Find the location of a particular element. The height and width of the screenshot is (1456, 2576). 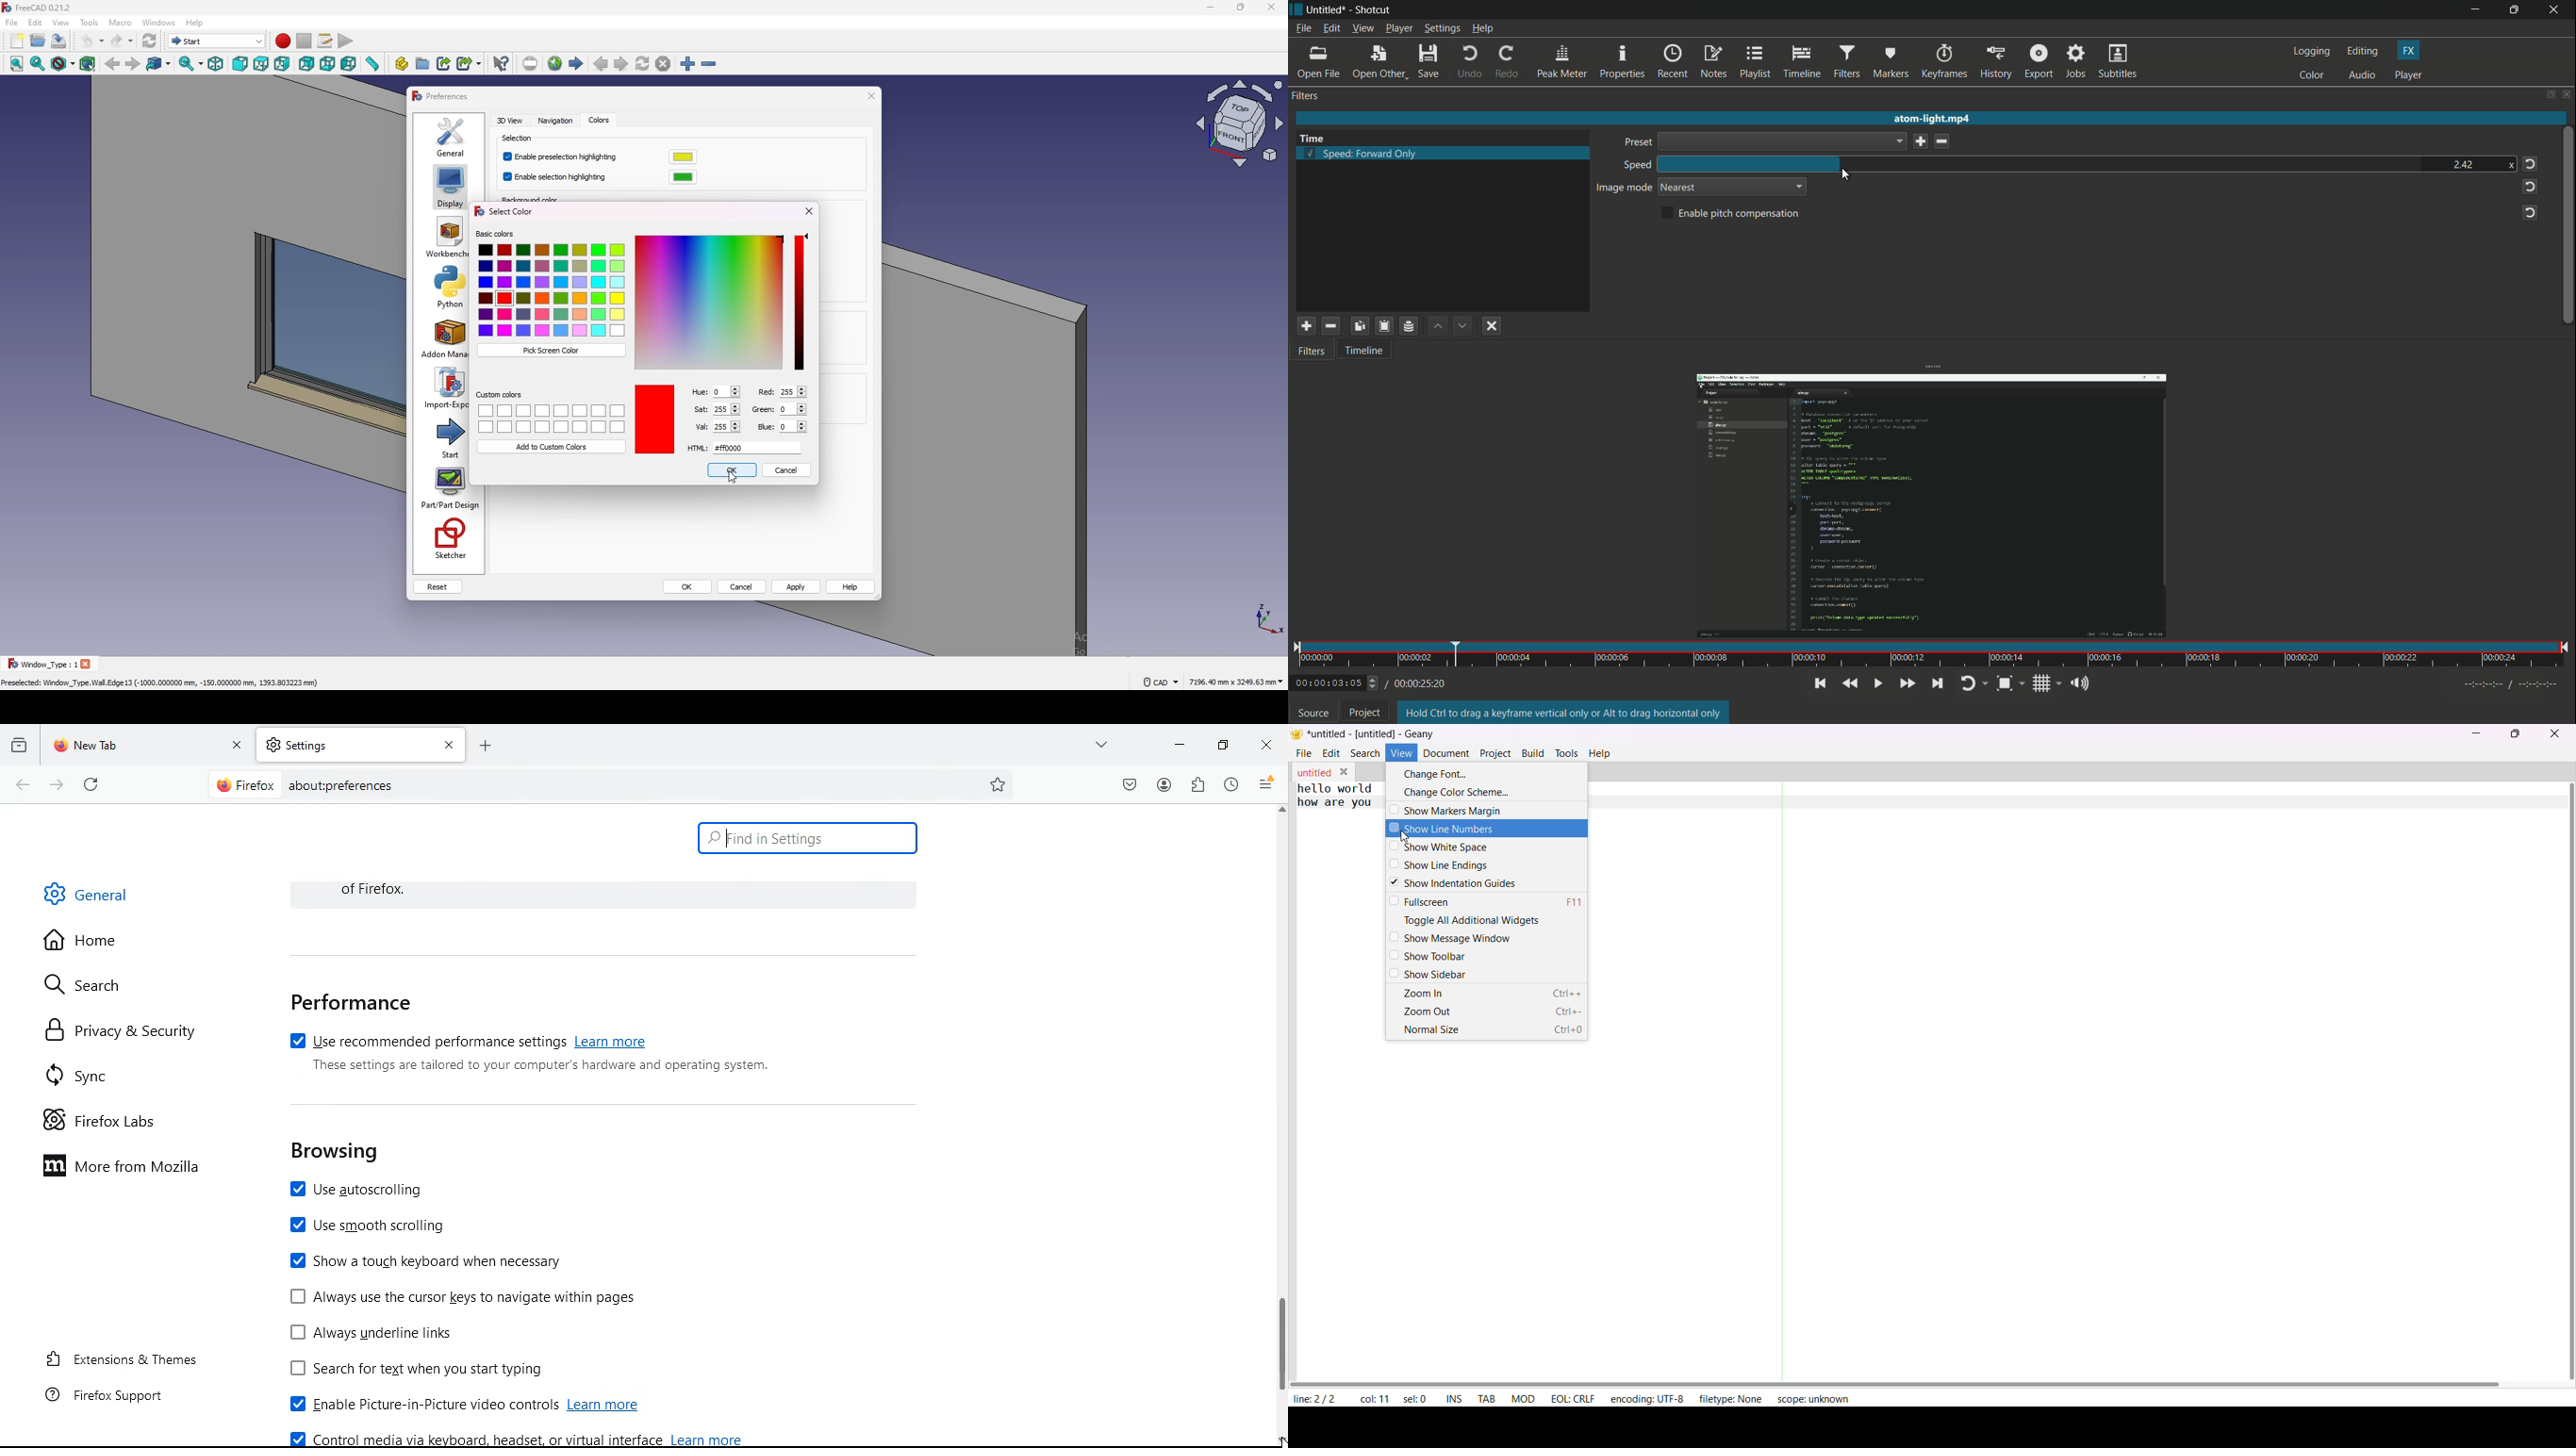

search is located at coordinates (91, 987).